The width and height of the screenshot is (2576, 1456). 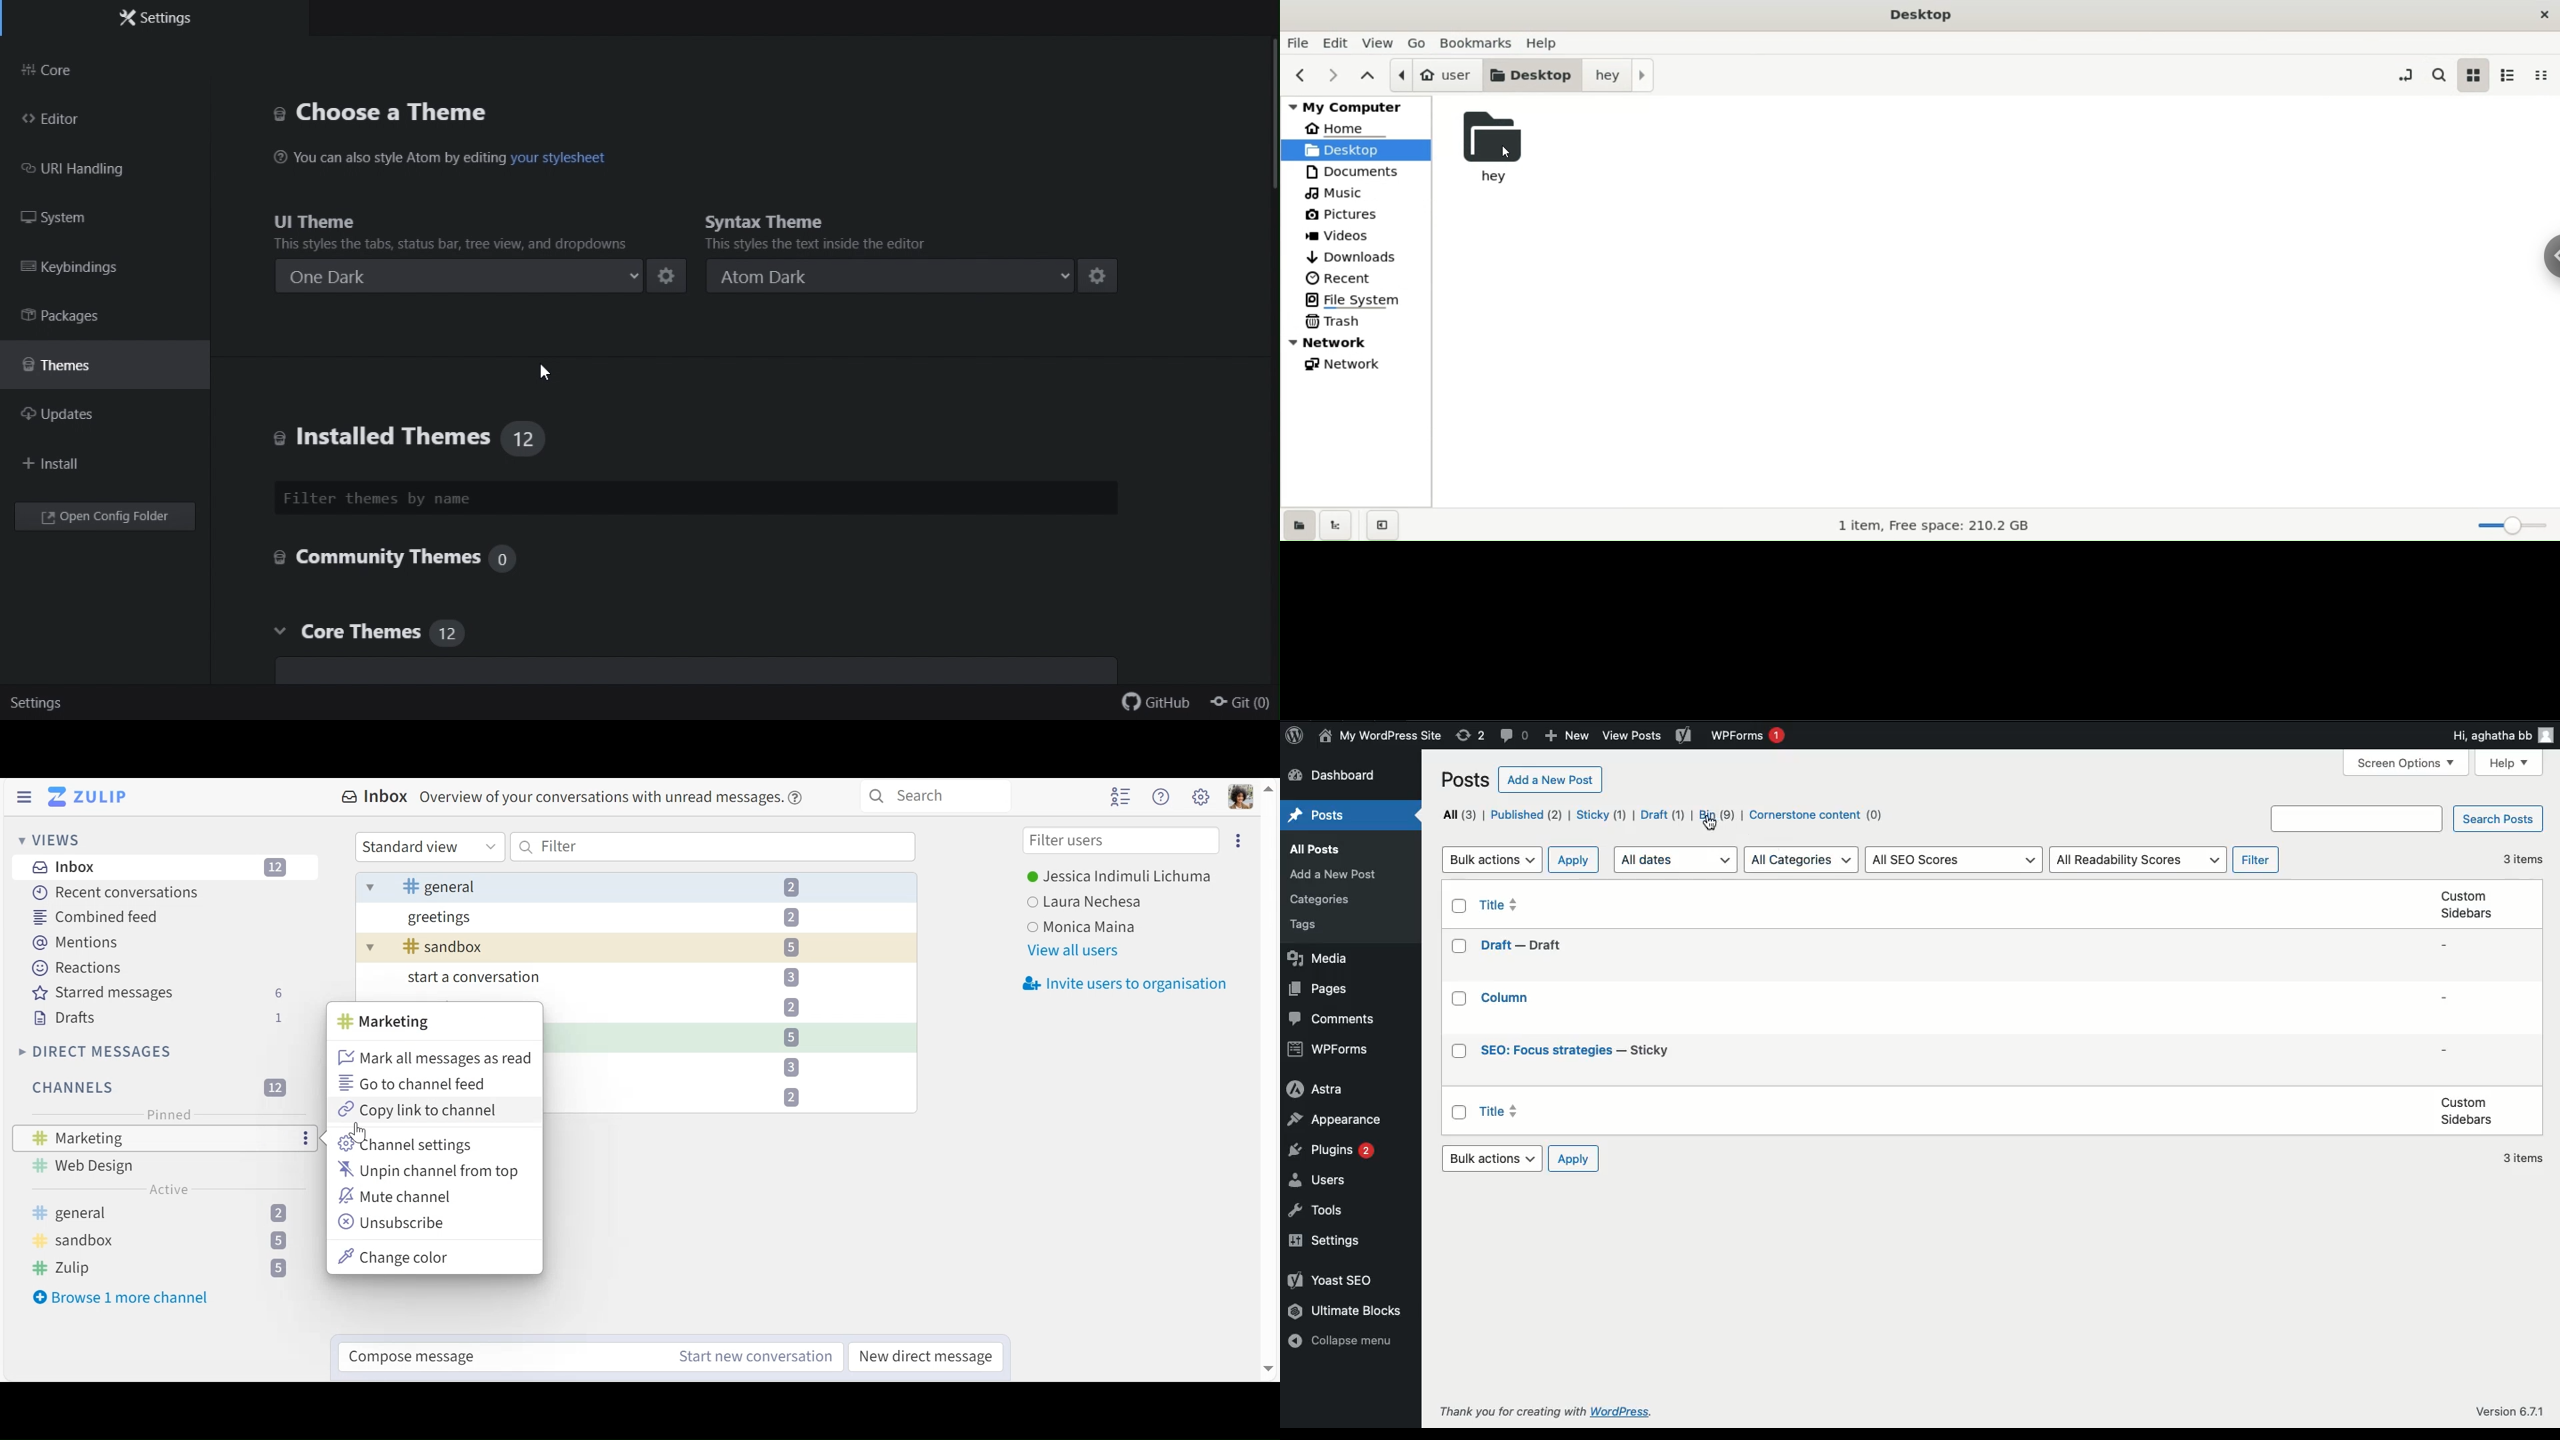 What do you see at coordinates (2523, 858) in the screenshot?
I see `3 items` at bounding box center [2523, 858].